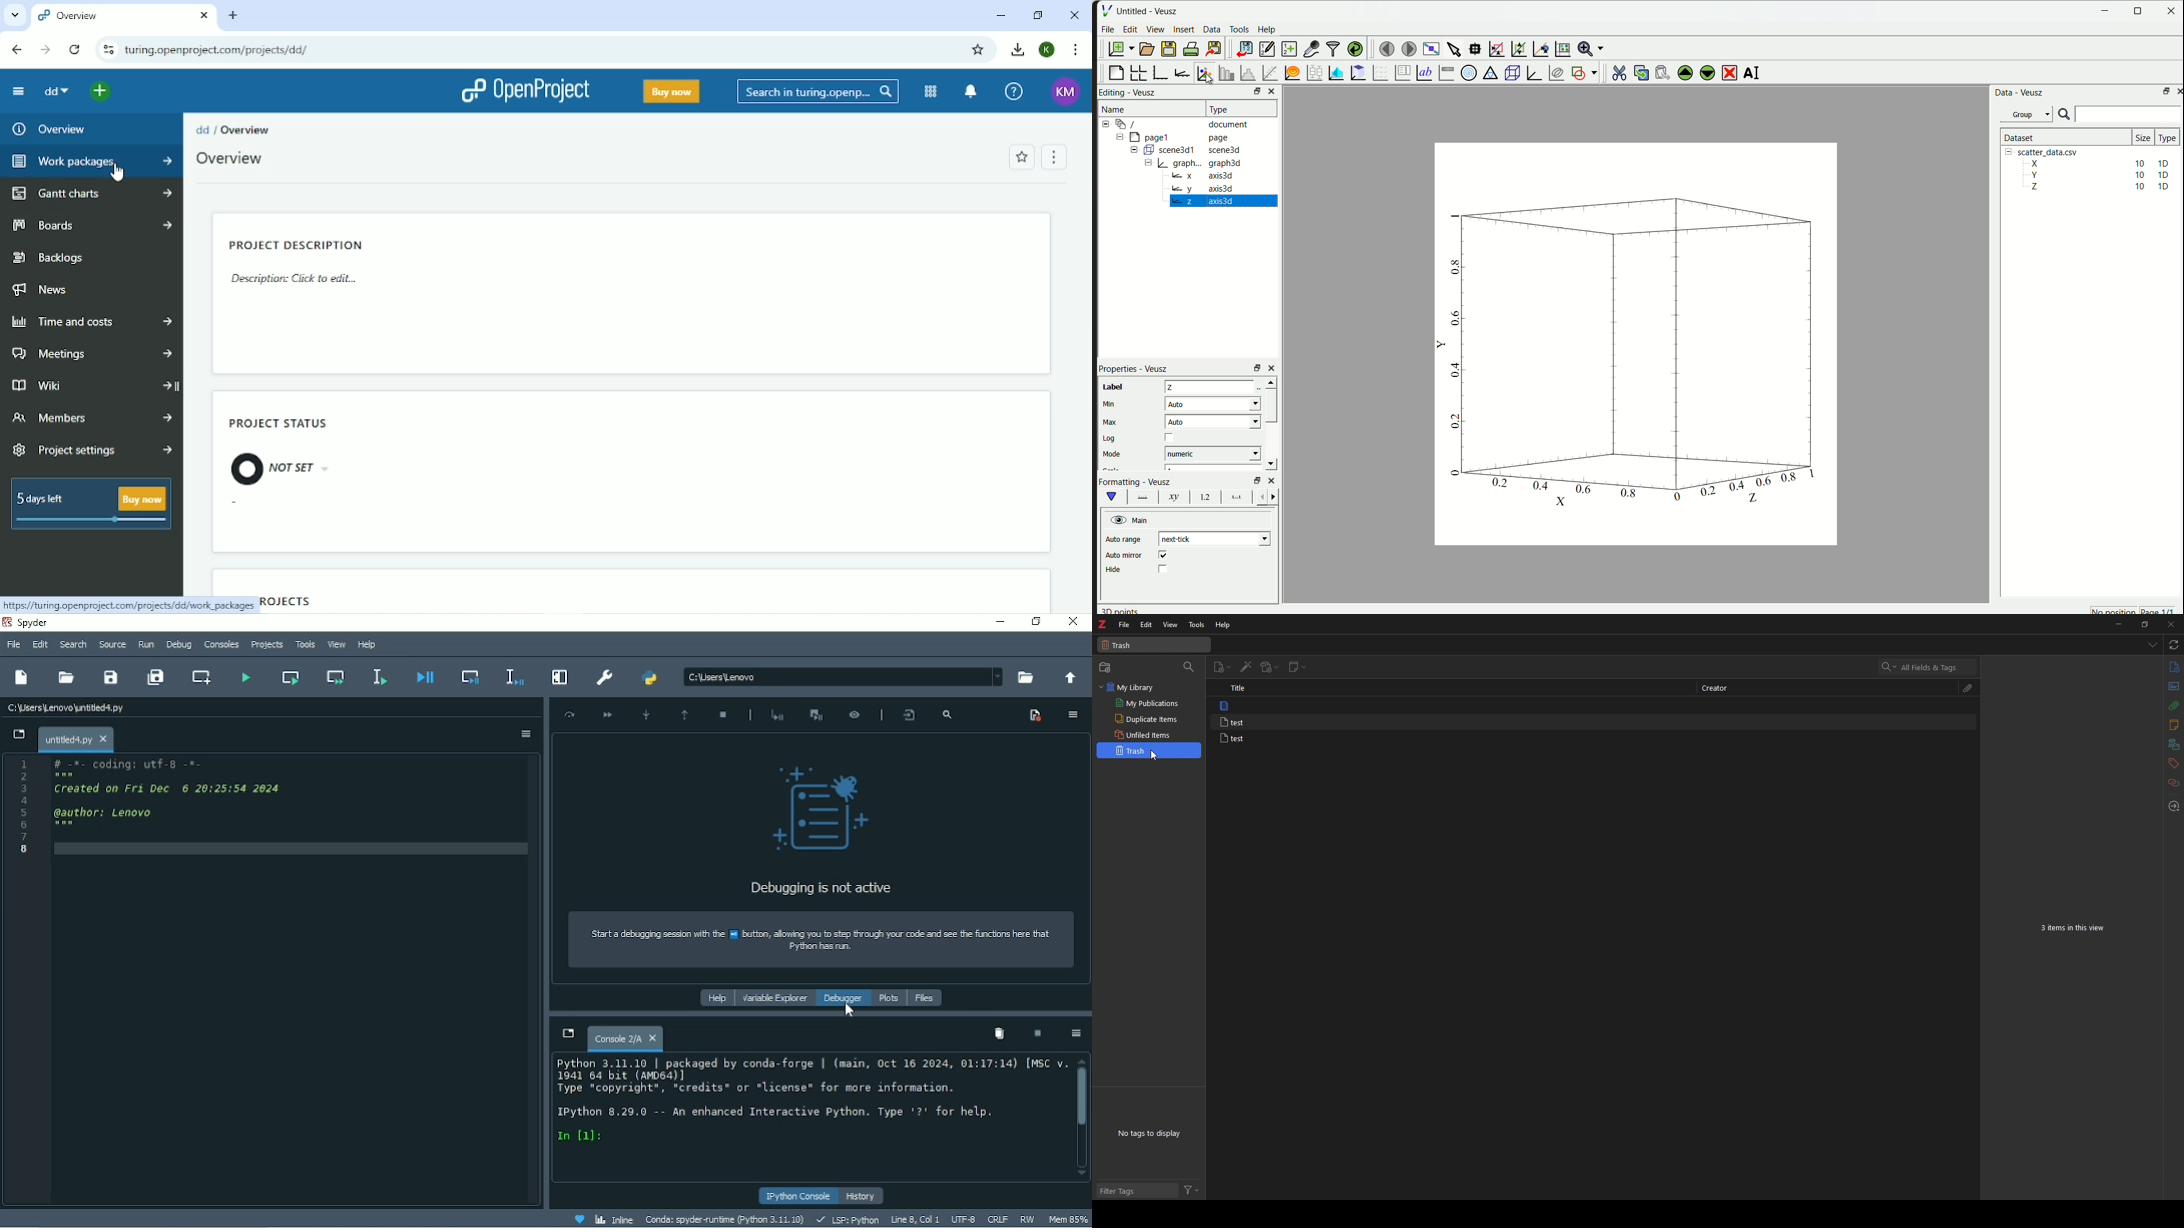 The width and height of the screenshot is (2184, 1232). What do you see at coordinates (1107, 667) in the screenshot?
I see `new collection` at bounding box center [1107, 667].